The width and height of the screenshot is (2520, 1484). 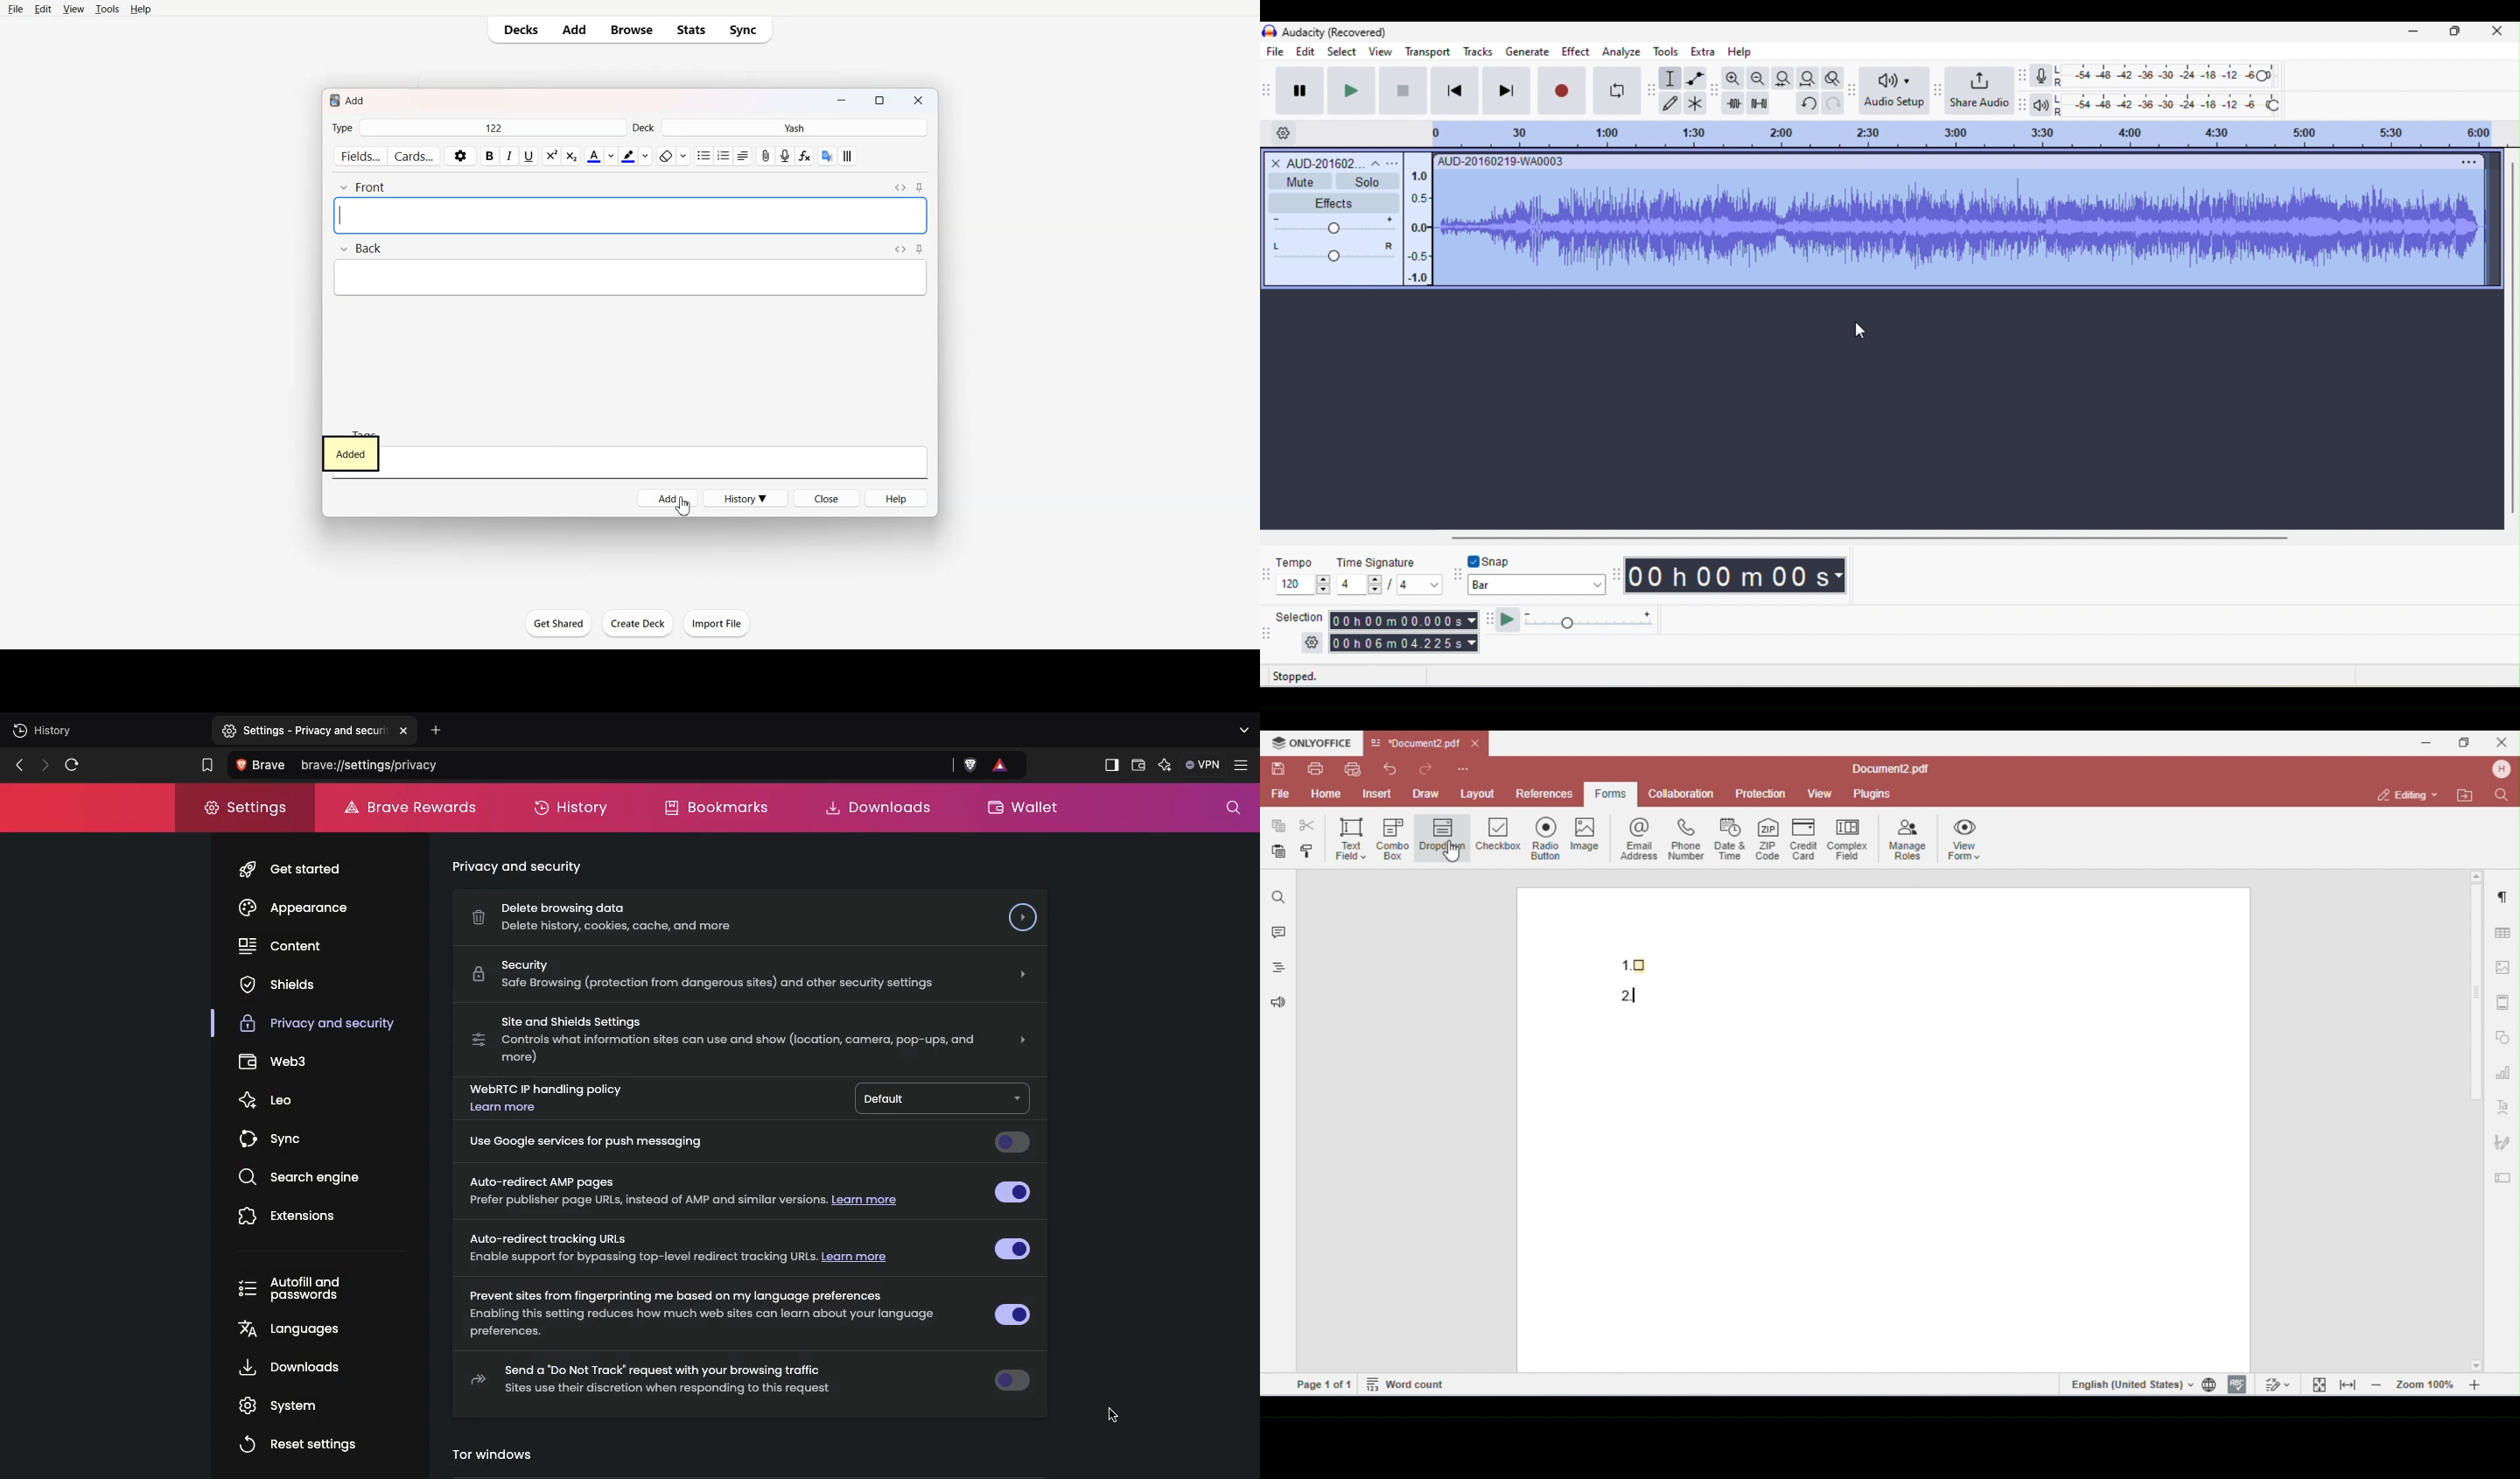 I want to click on Cards, so click(x=415, y=156).